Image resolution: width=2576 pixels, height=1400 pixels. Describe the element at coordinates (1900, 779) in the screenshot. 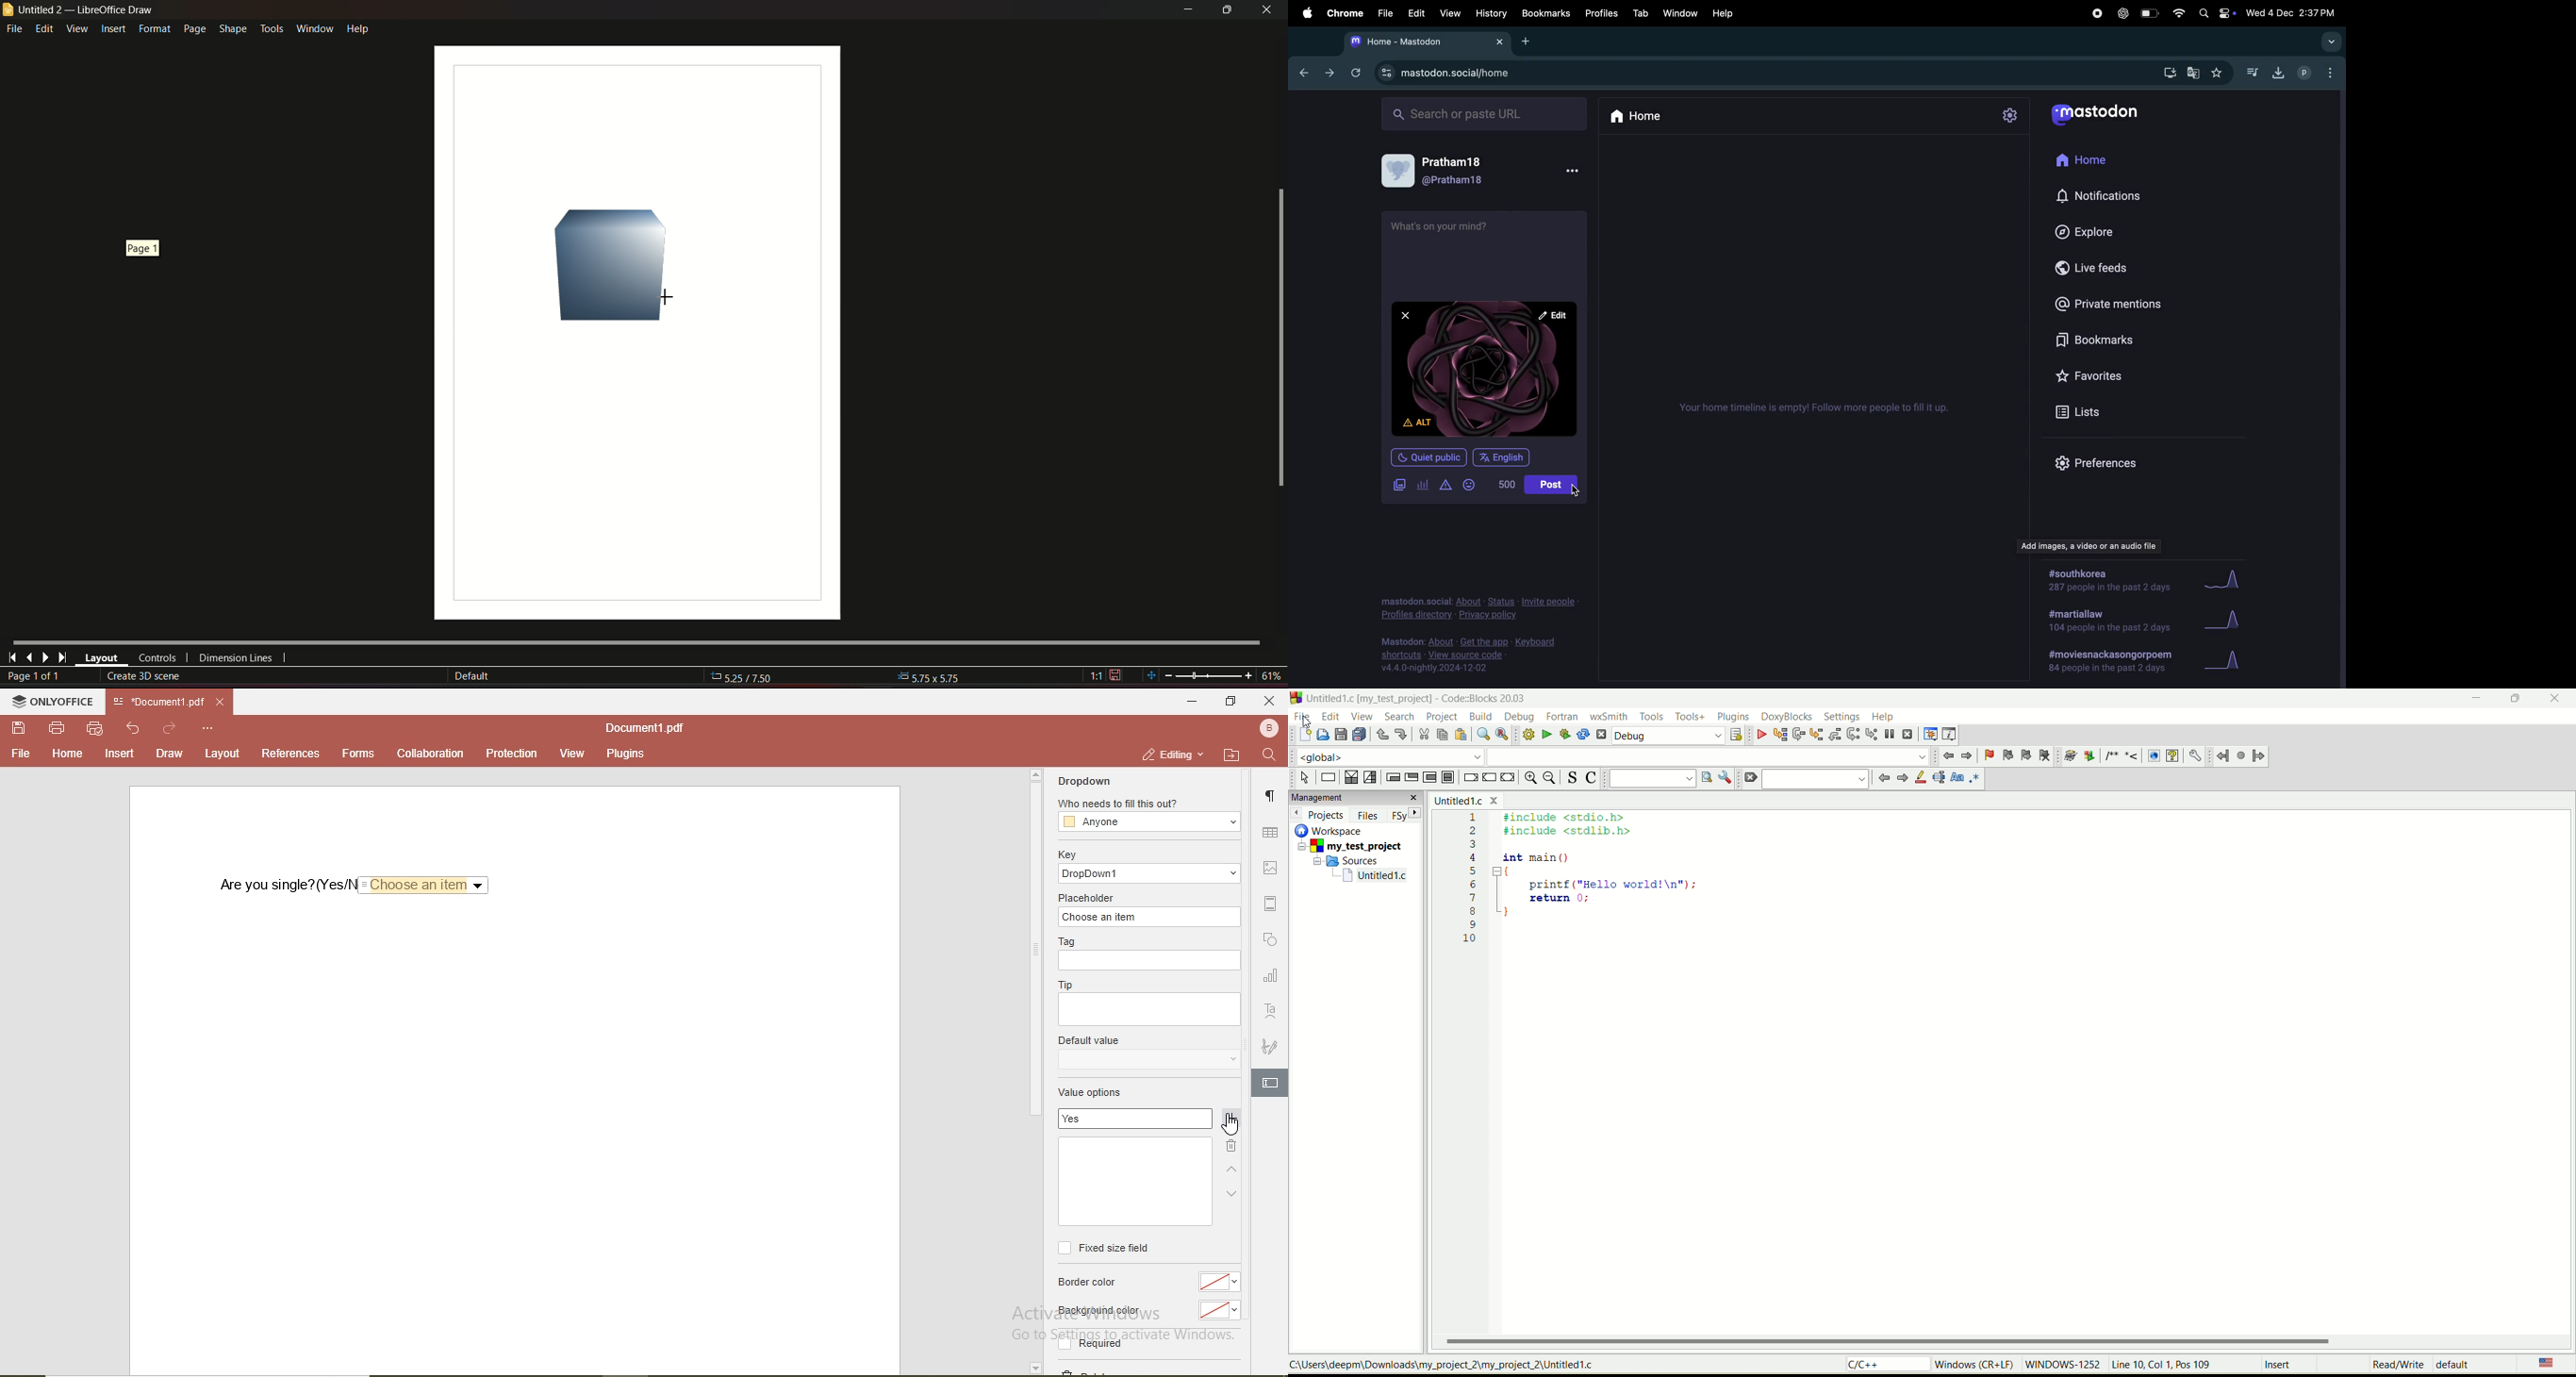

I see `jump forward` at that location.